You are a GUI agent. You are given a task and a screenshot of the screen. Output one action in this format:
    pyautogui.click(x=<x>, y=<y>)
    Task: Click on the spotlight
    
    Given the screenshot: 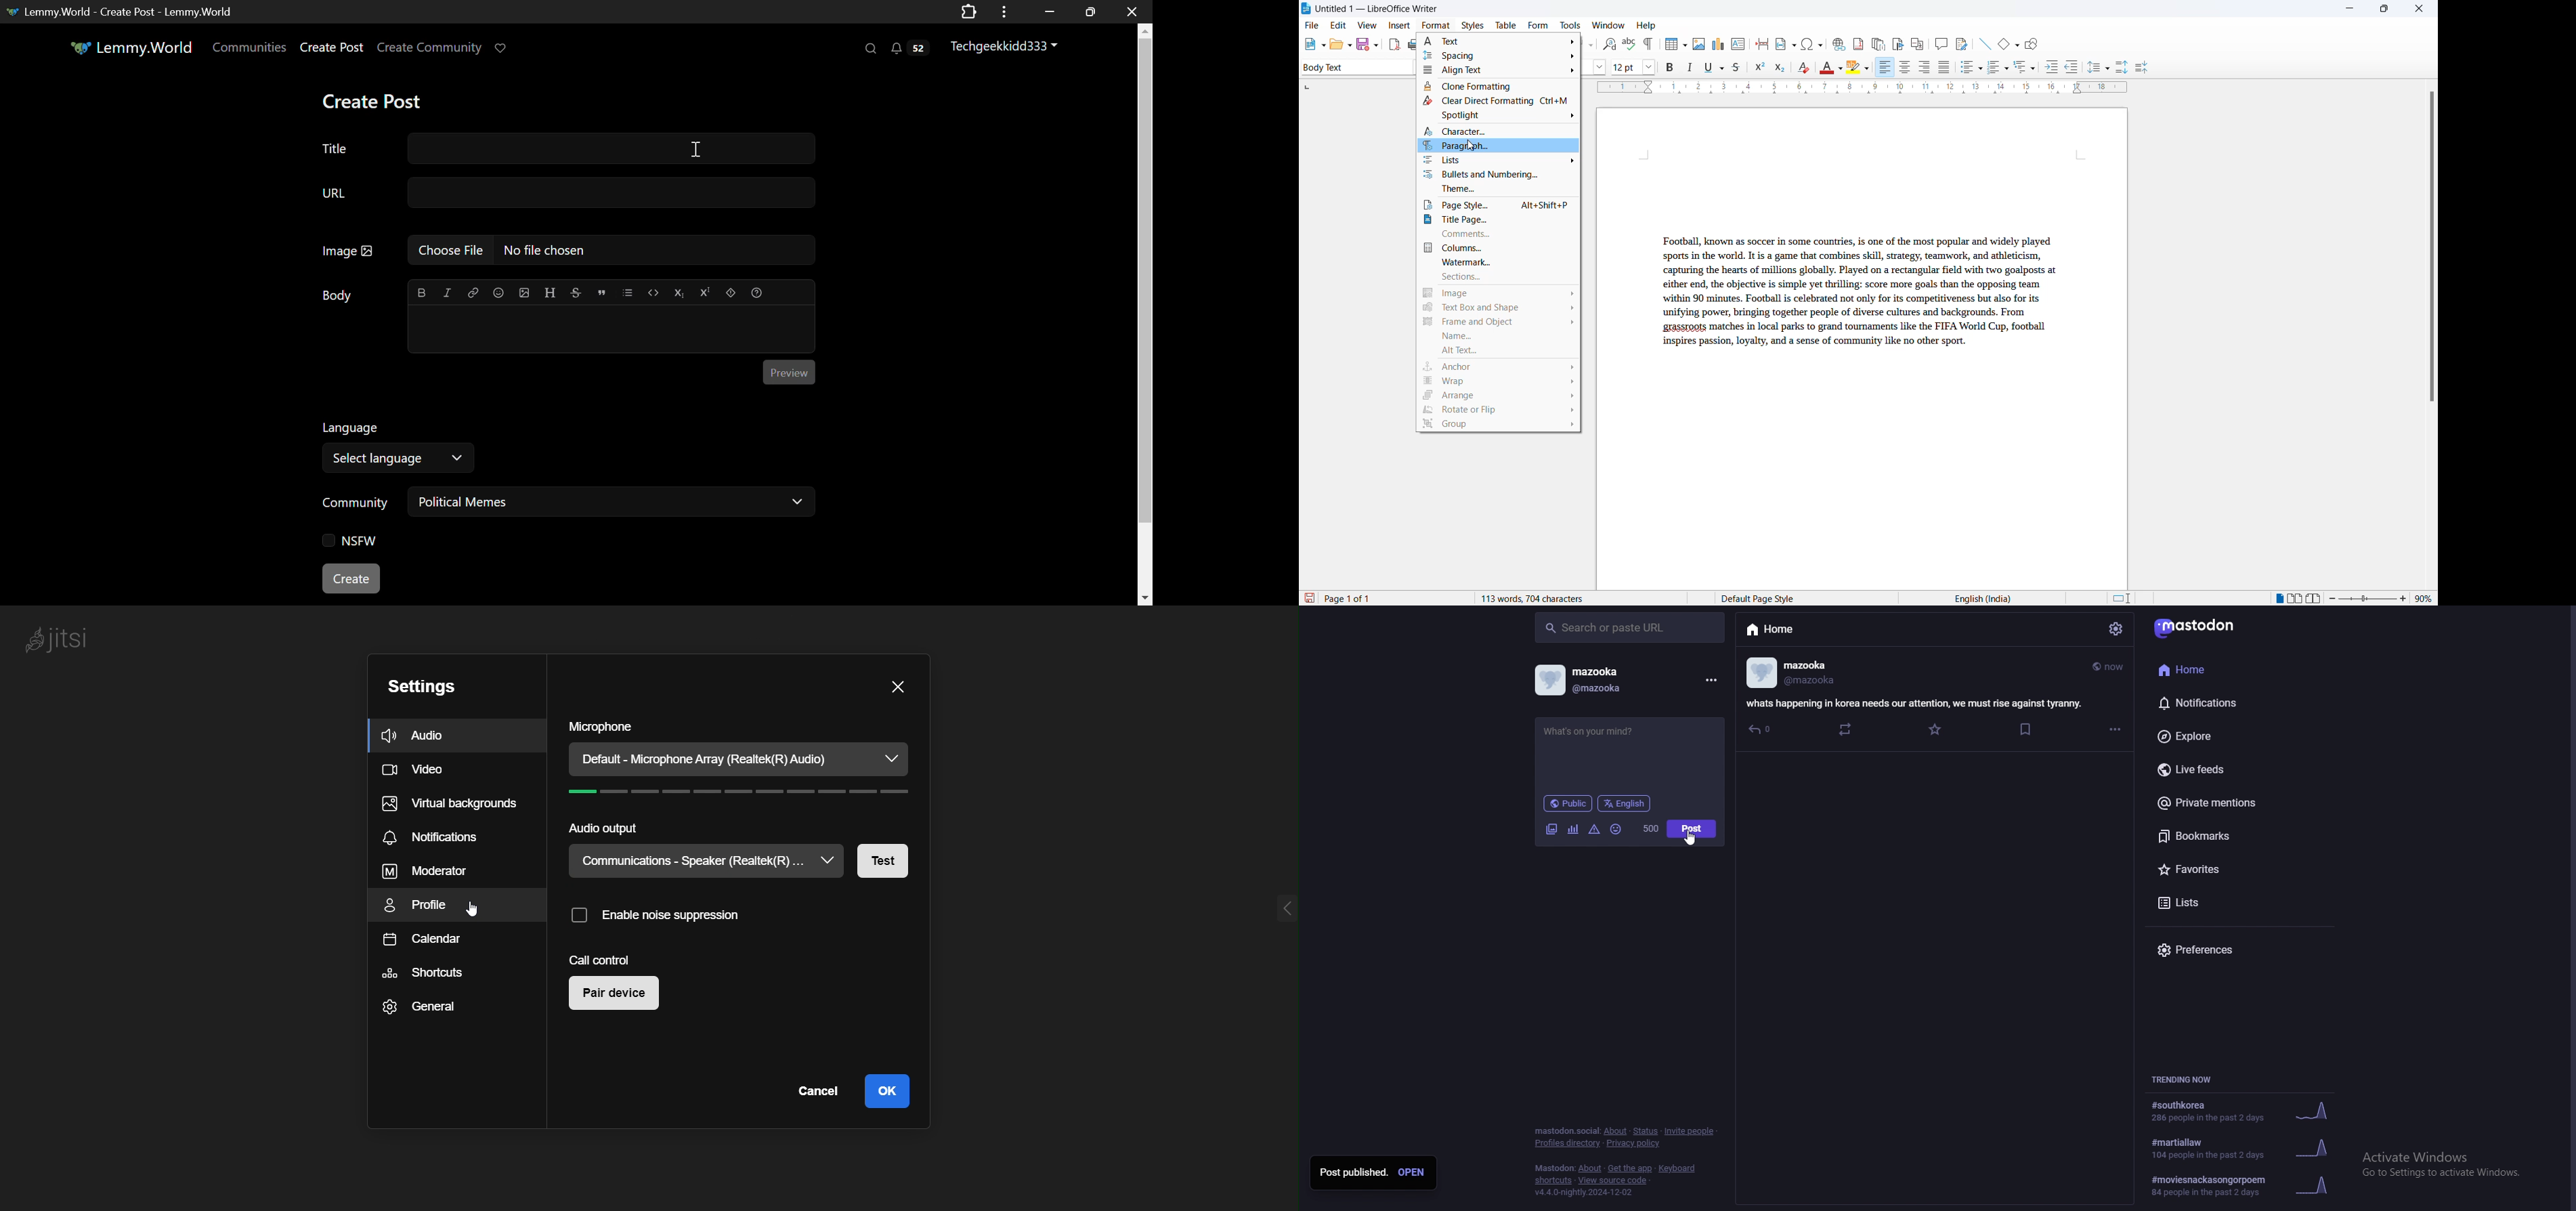 What is the action you would take?
    pyautogui.click(x=1497, y=118)
    